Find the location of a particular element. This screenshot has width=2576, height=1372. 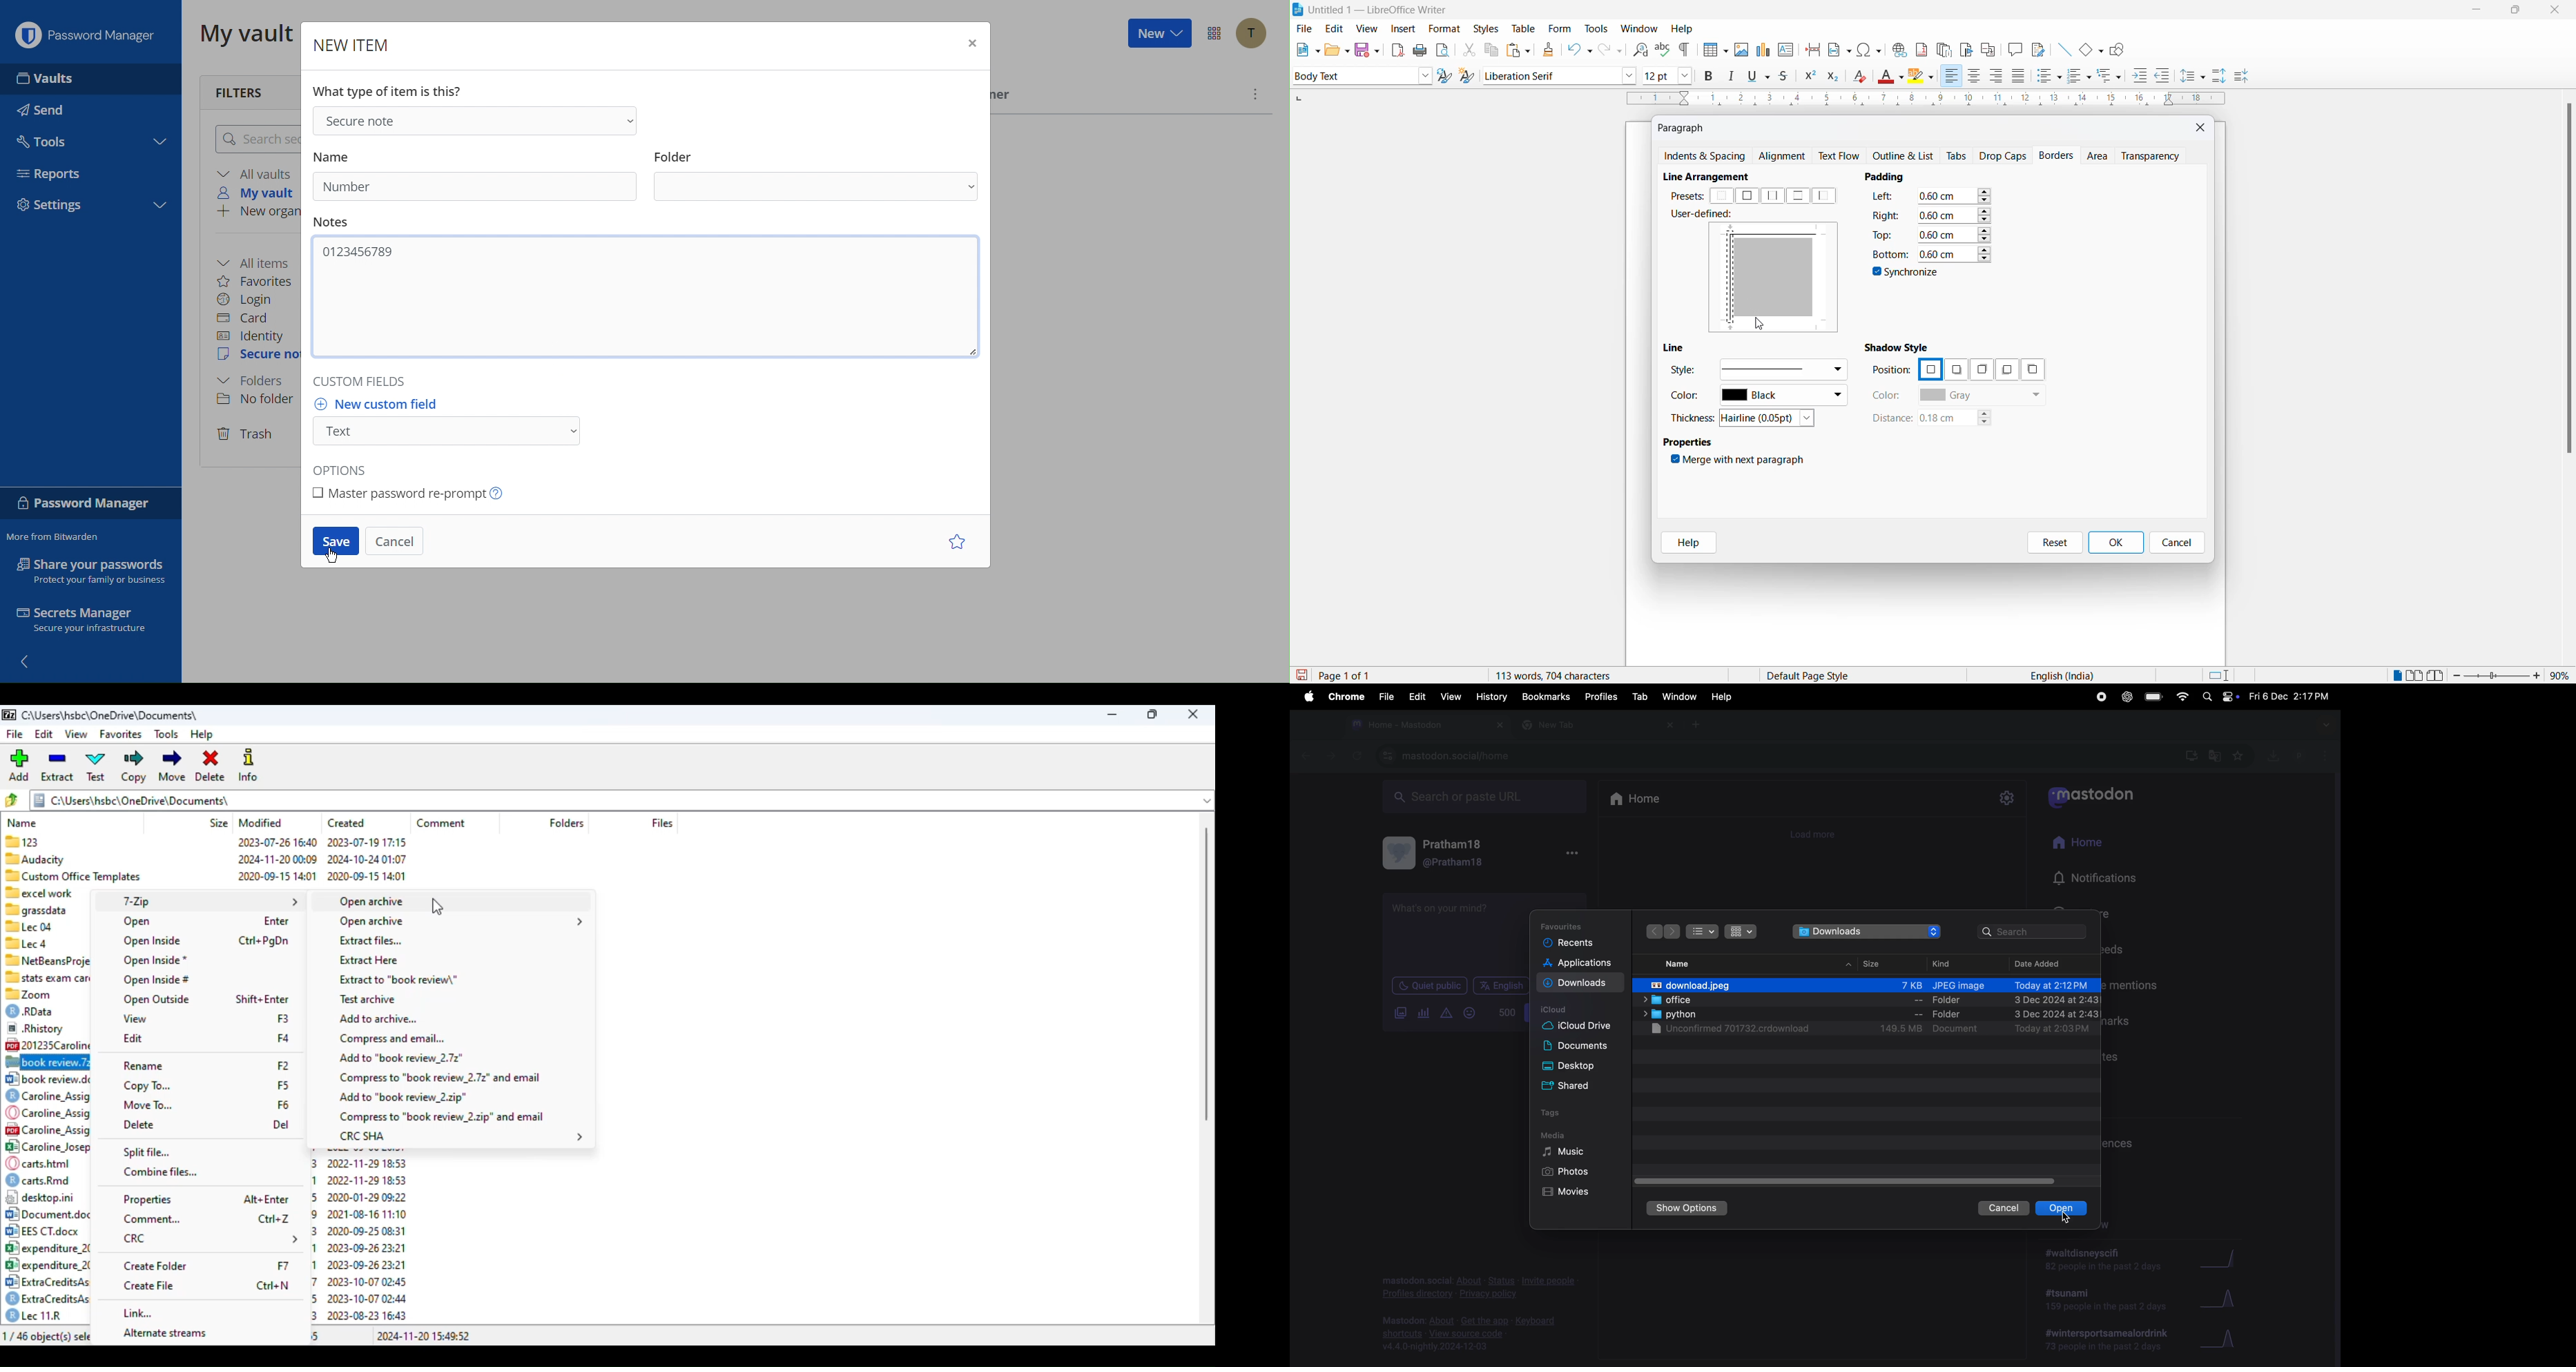

My vault is located at coordinates (261, 194).